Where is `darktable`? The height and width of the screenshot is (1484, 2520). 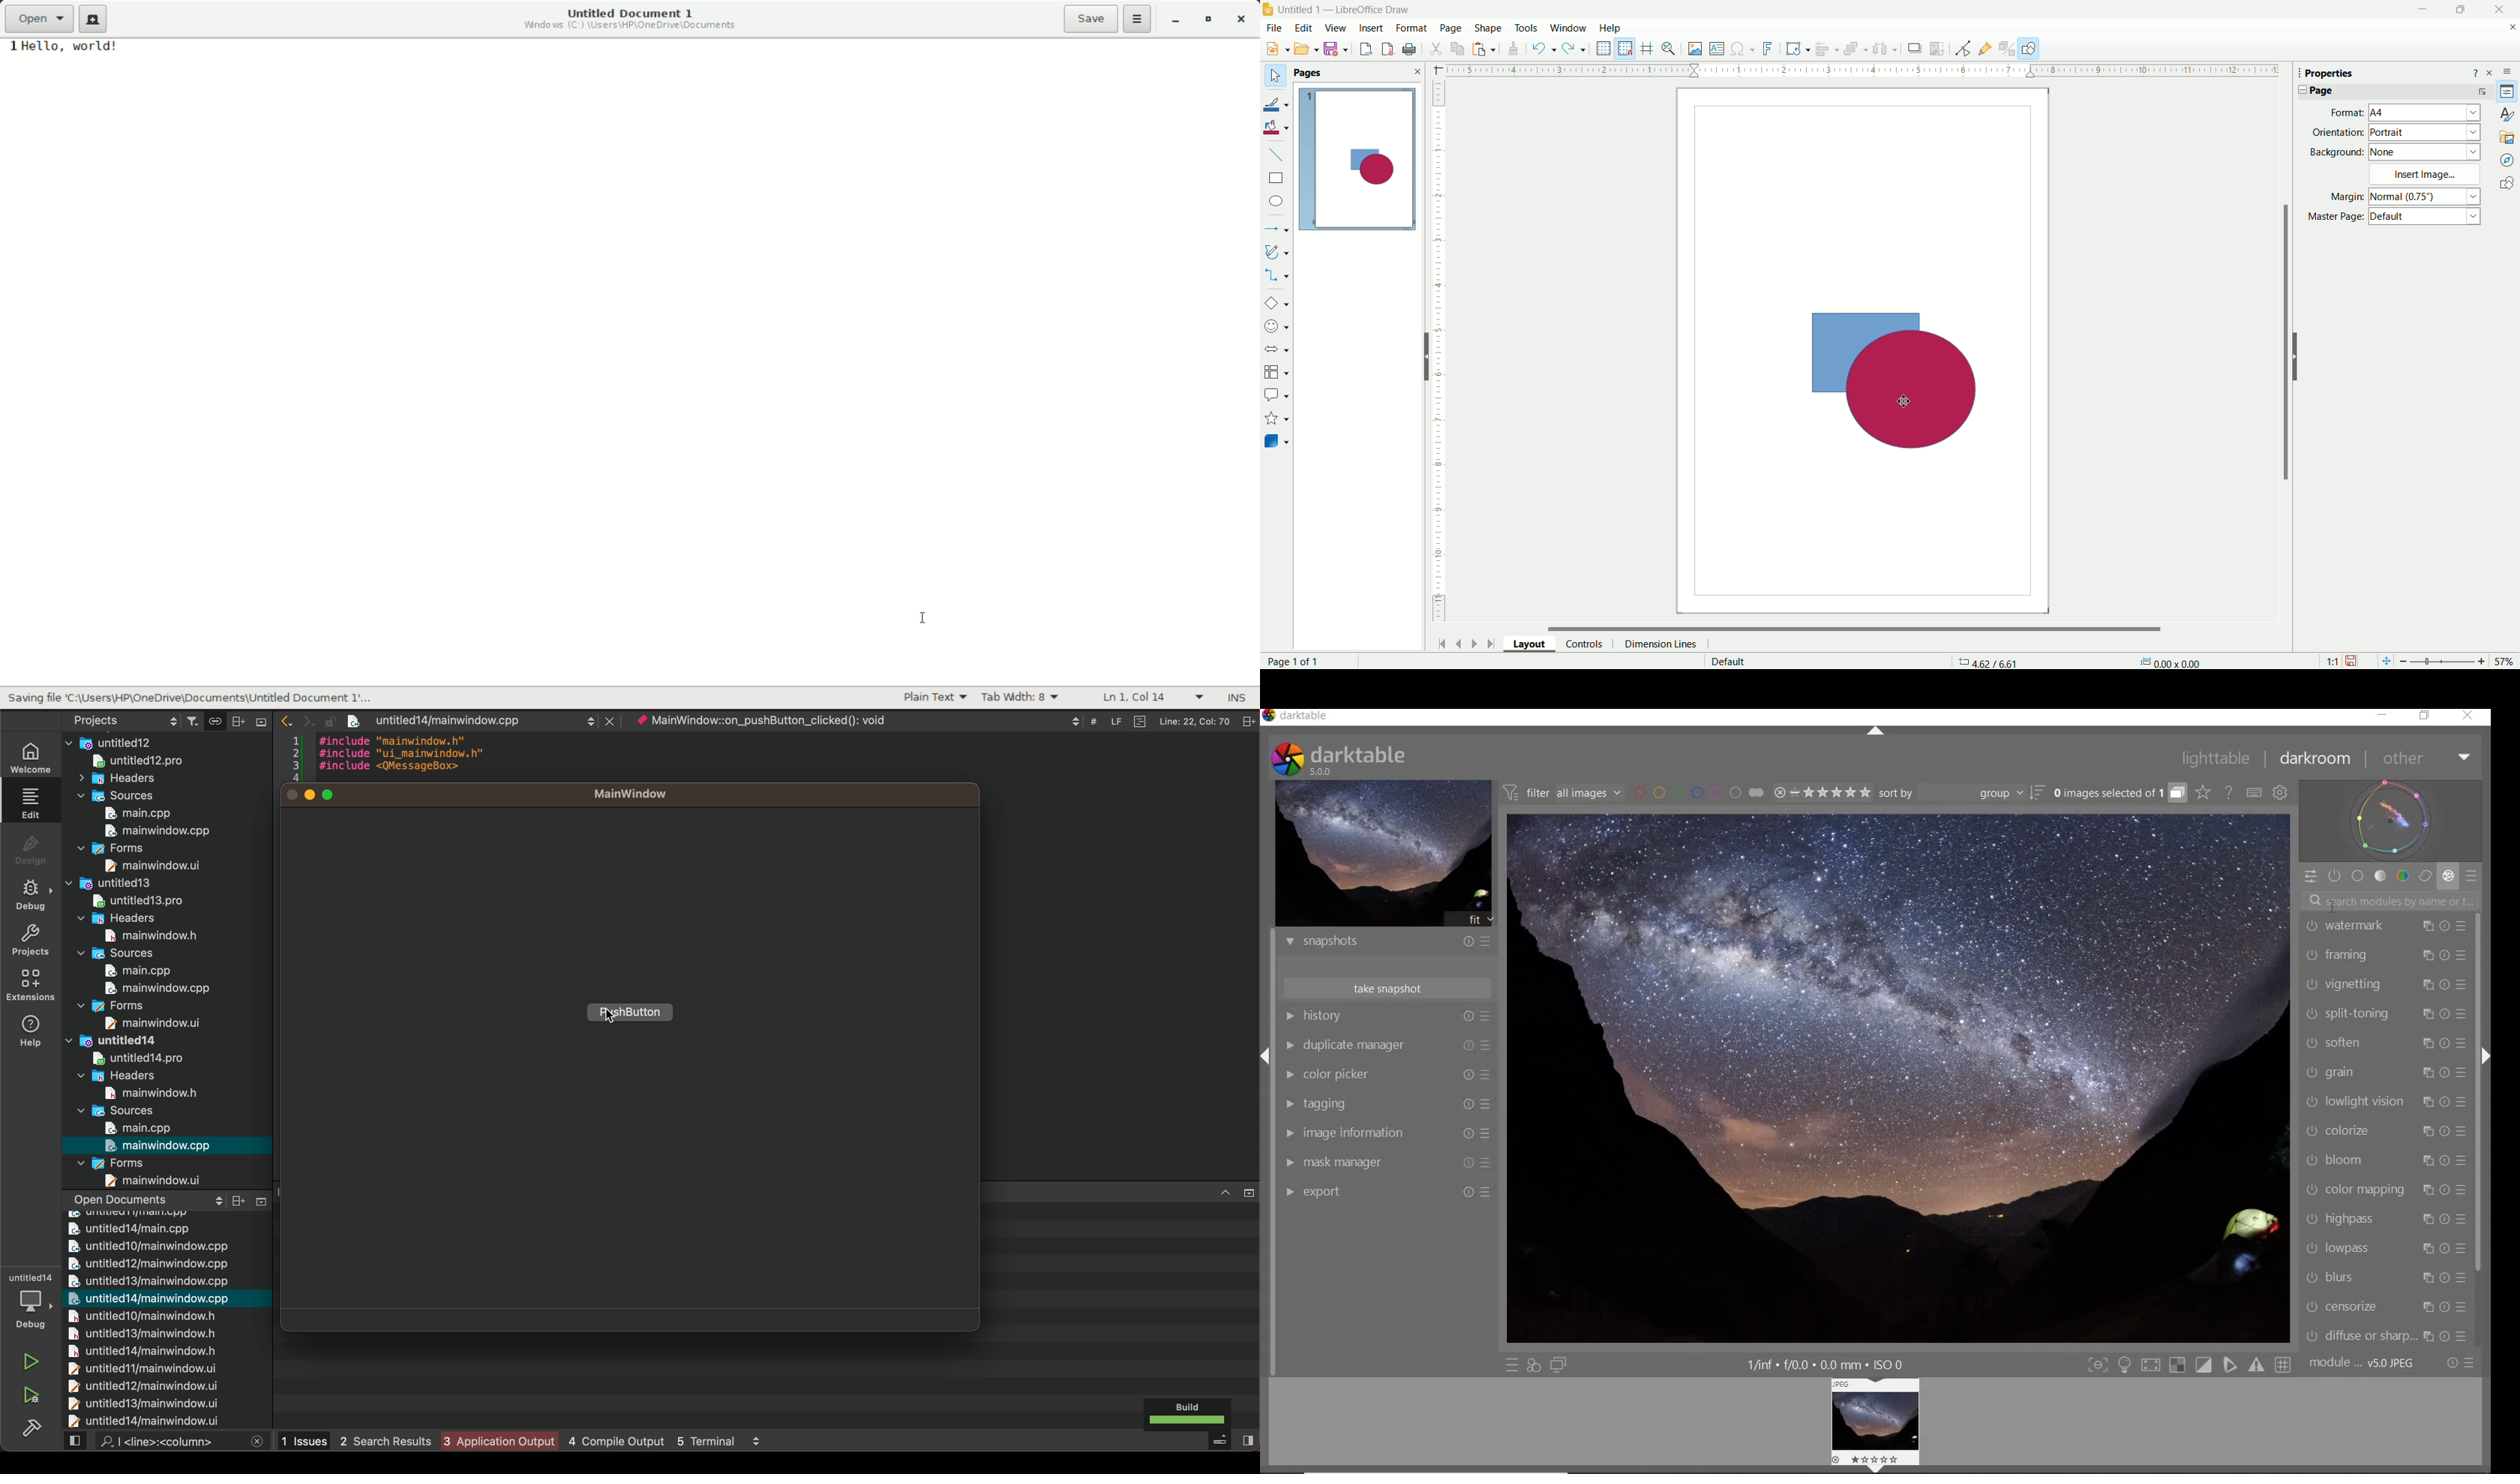 darktable is located at coordinates (1315, 716).